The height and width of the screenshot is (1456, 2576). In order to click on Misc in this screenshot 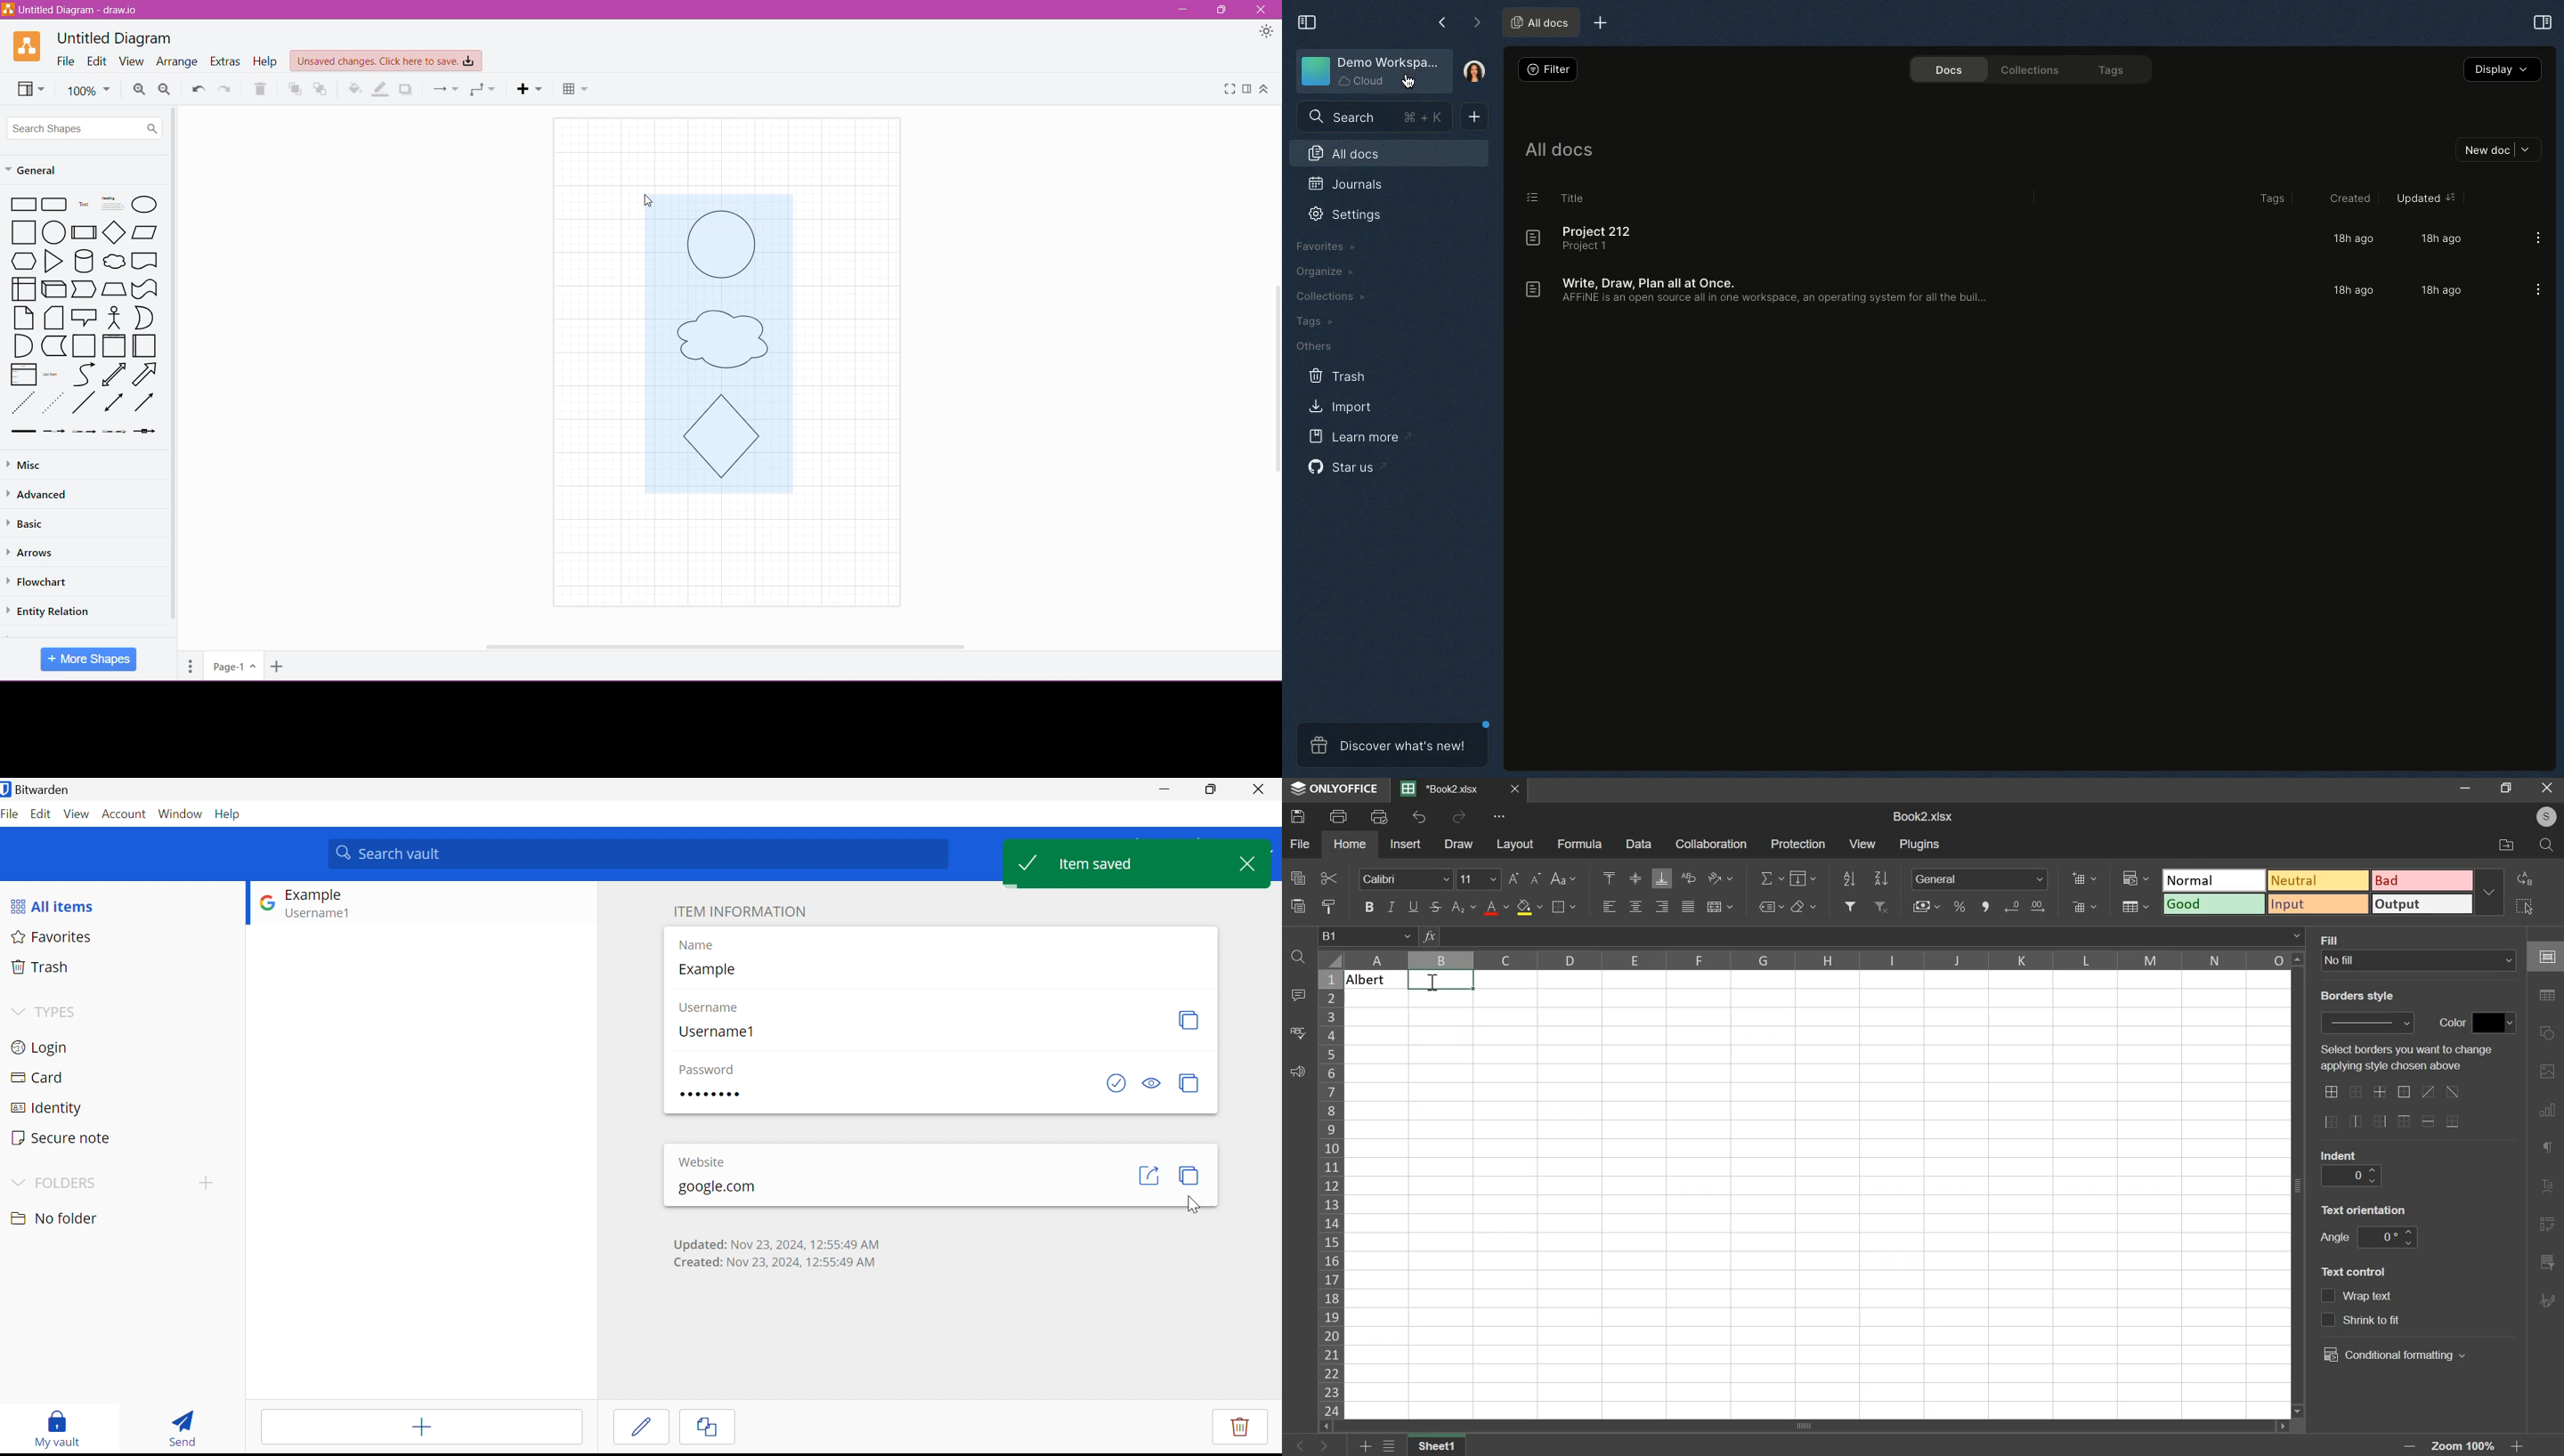, I will do `click(26, 466)`.